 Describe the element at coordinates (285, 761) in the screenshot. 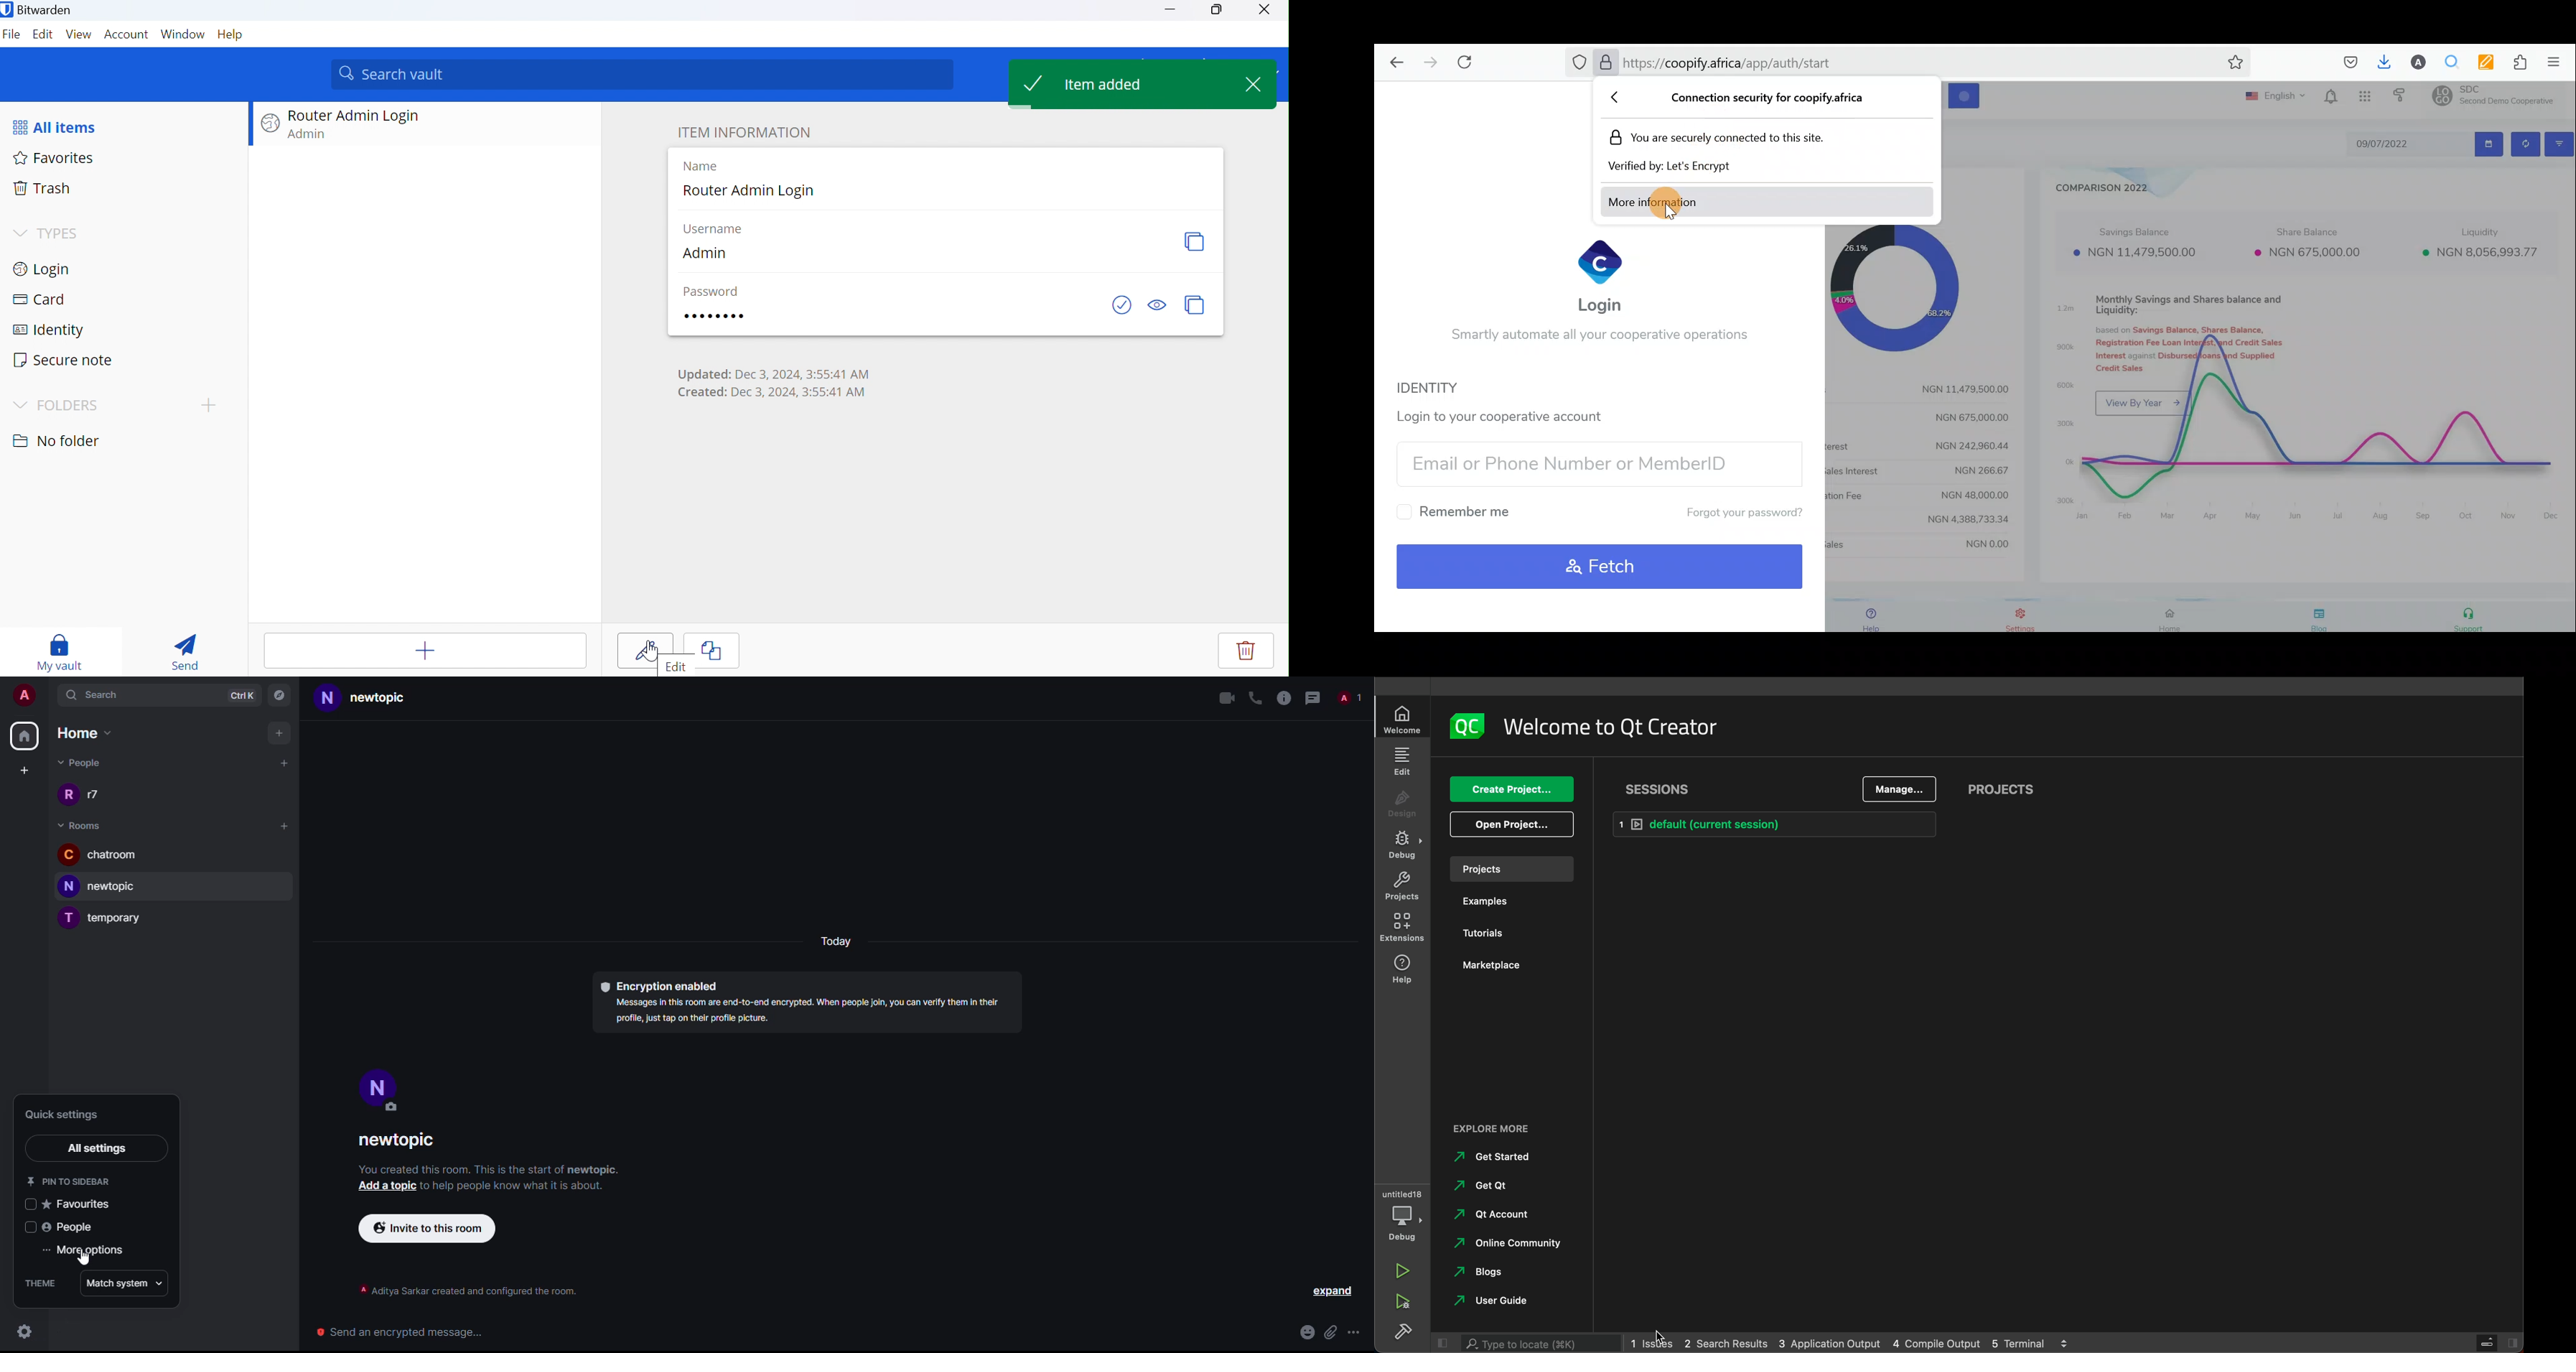

I see `add` at that location.